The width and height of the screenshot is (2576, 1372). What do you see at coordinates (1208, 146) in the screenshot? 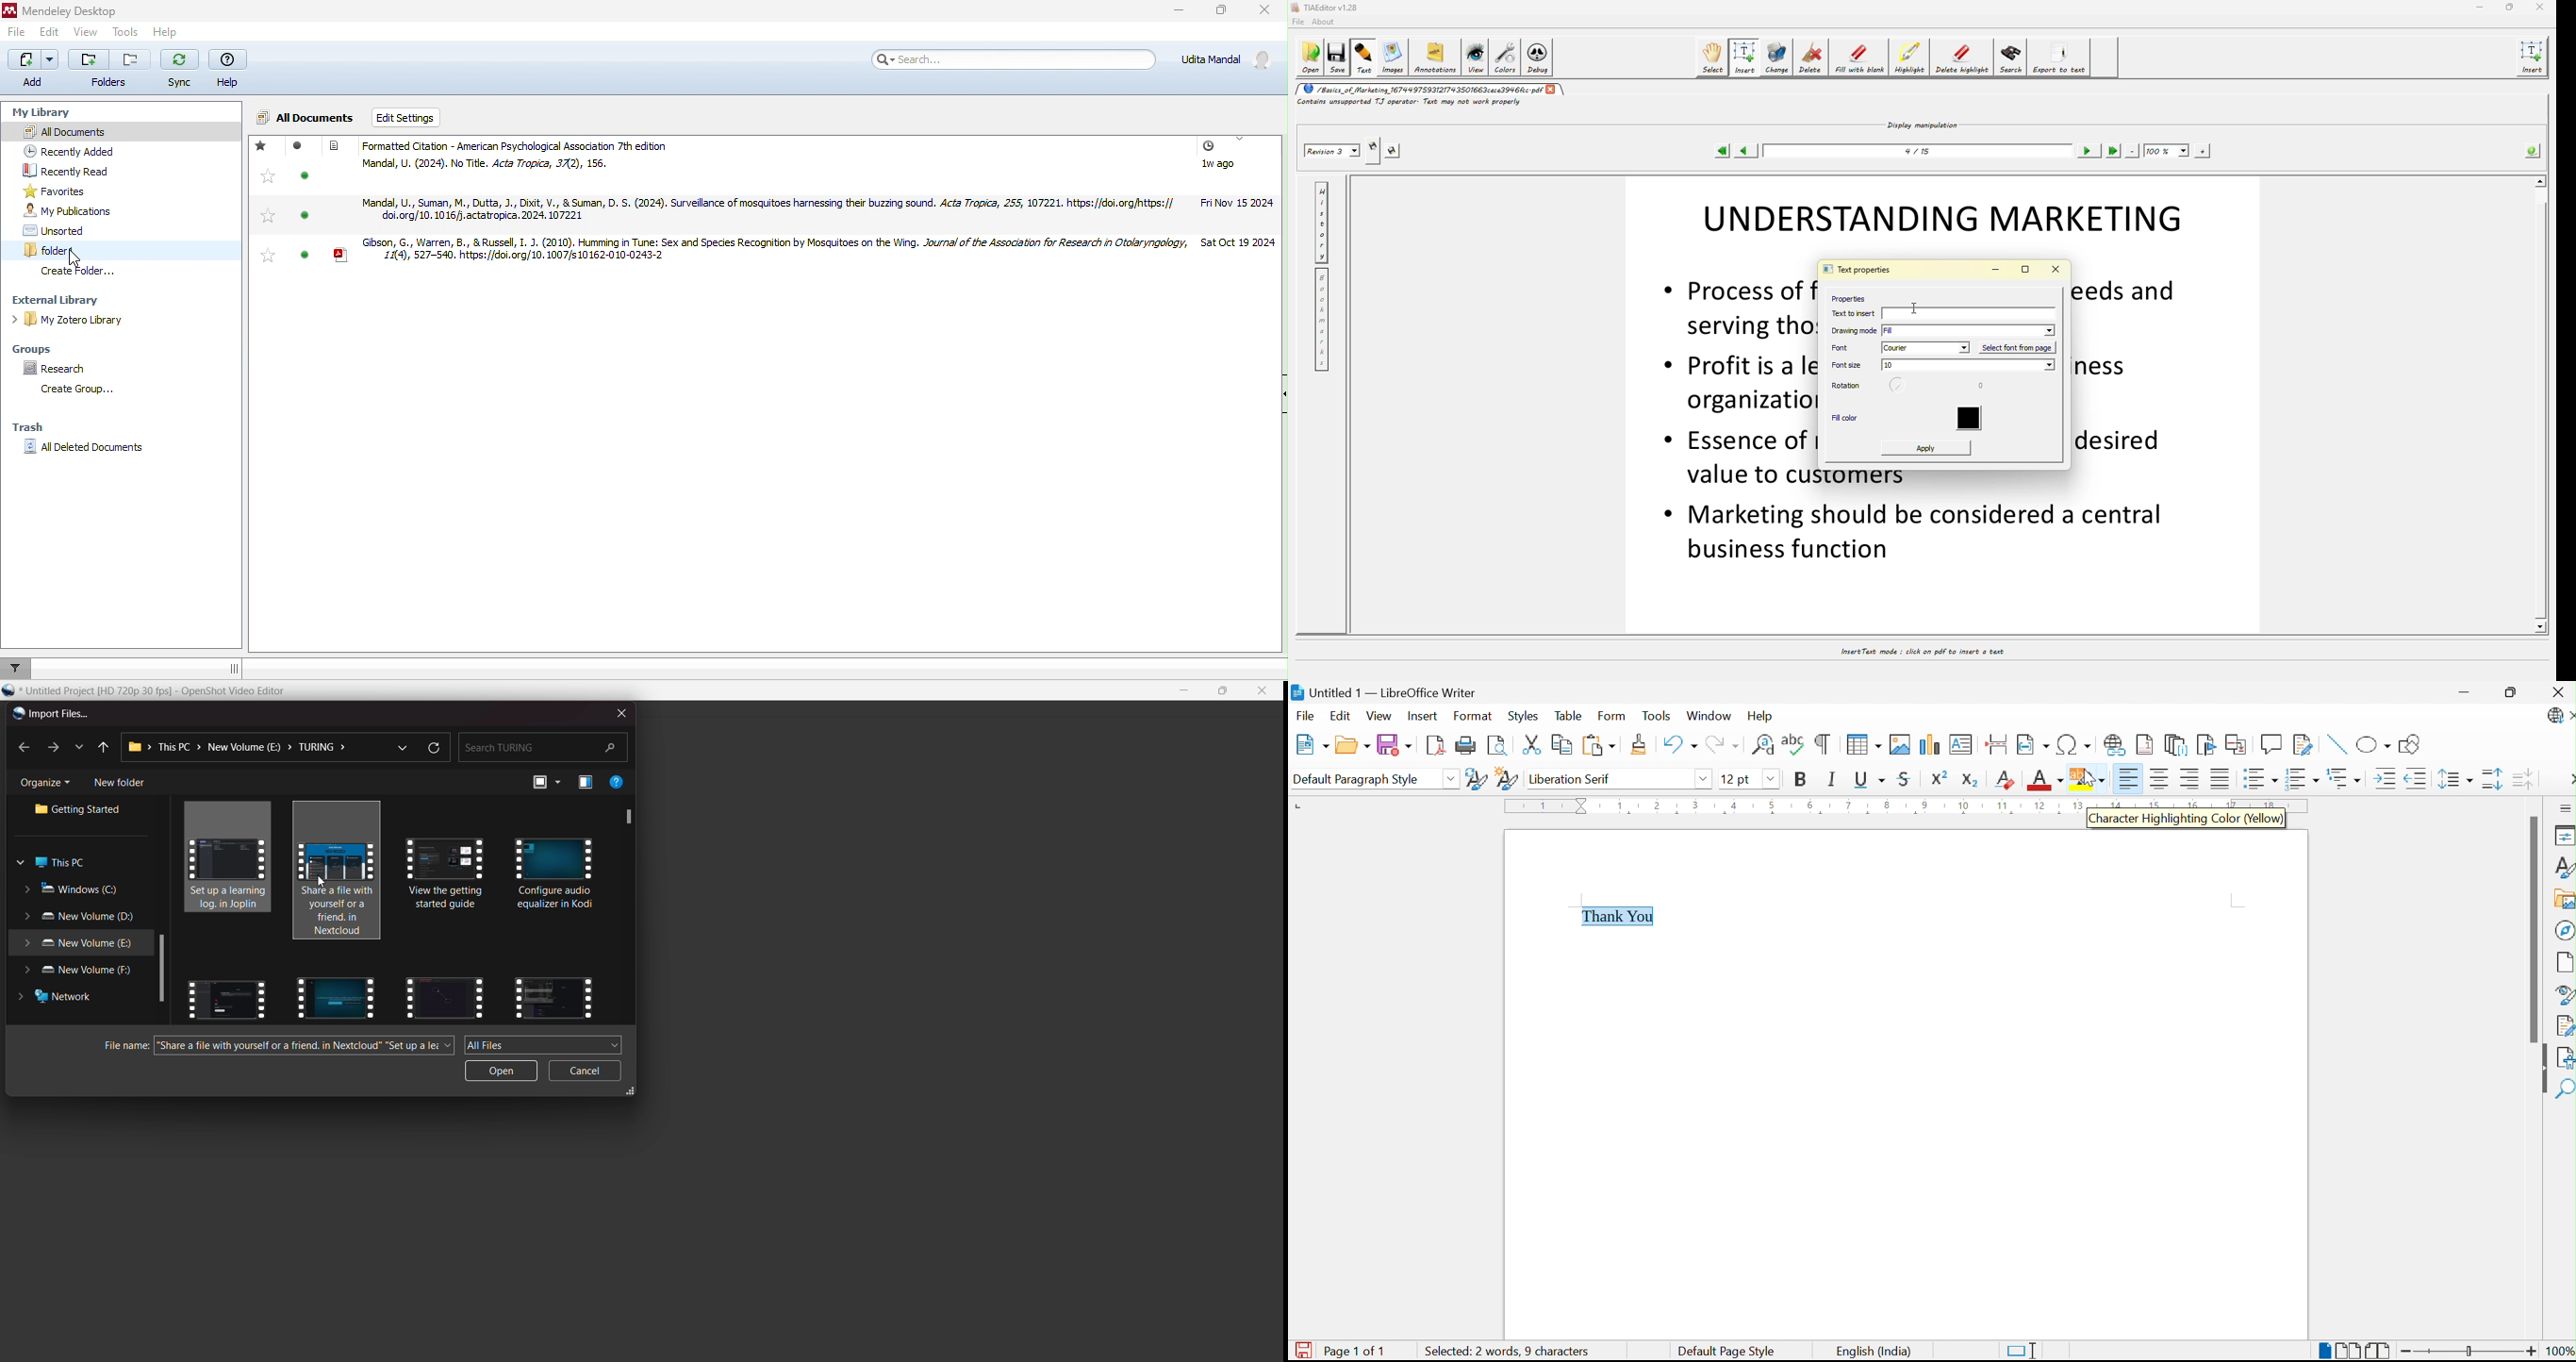
I see `Timer logo` at bounding box center [1208, 146].